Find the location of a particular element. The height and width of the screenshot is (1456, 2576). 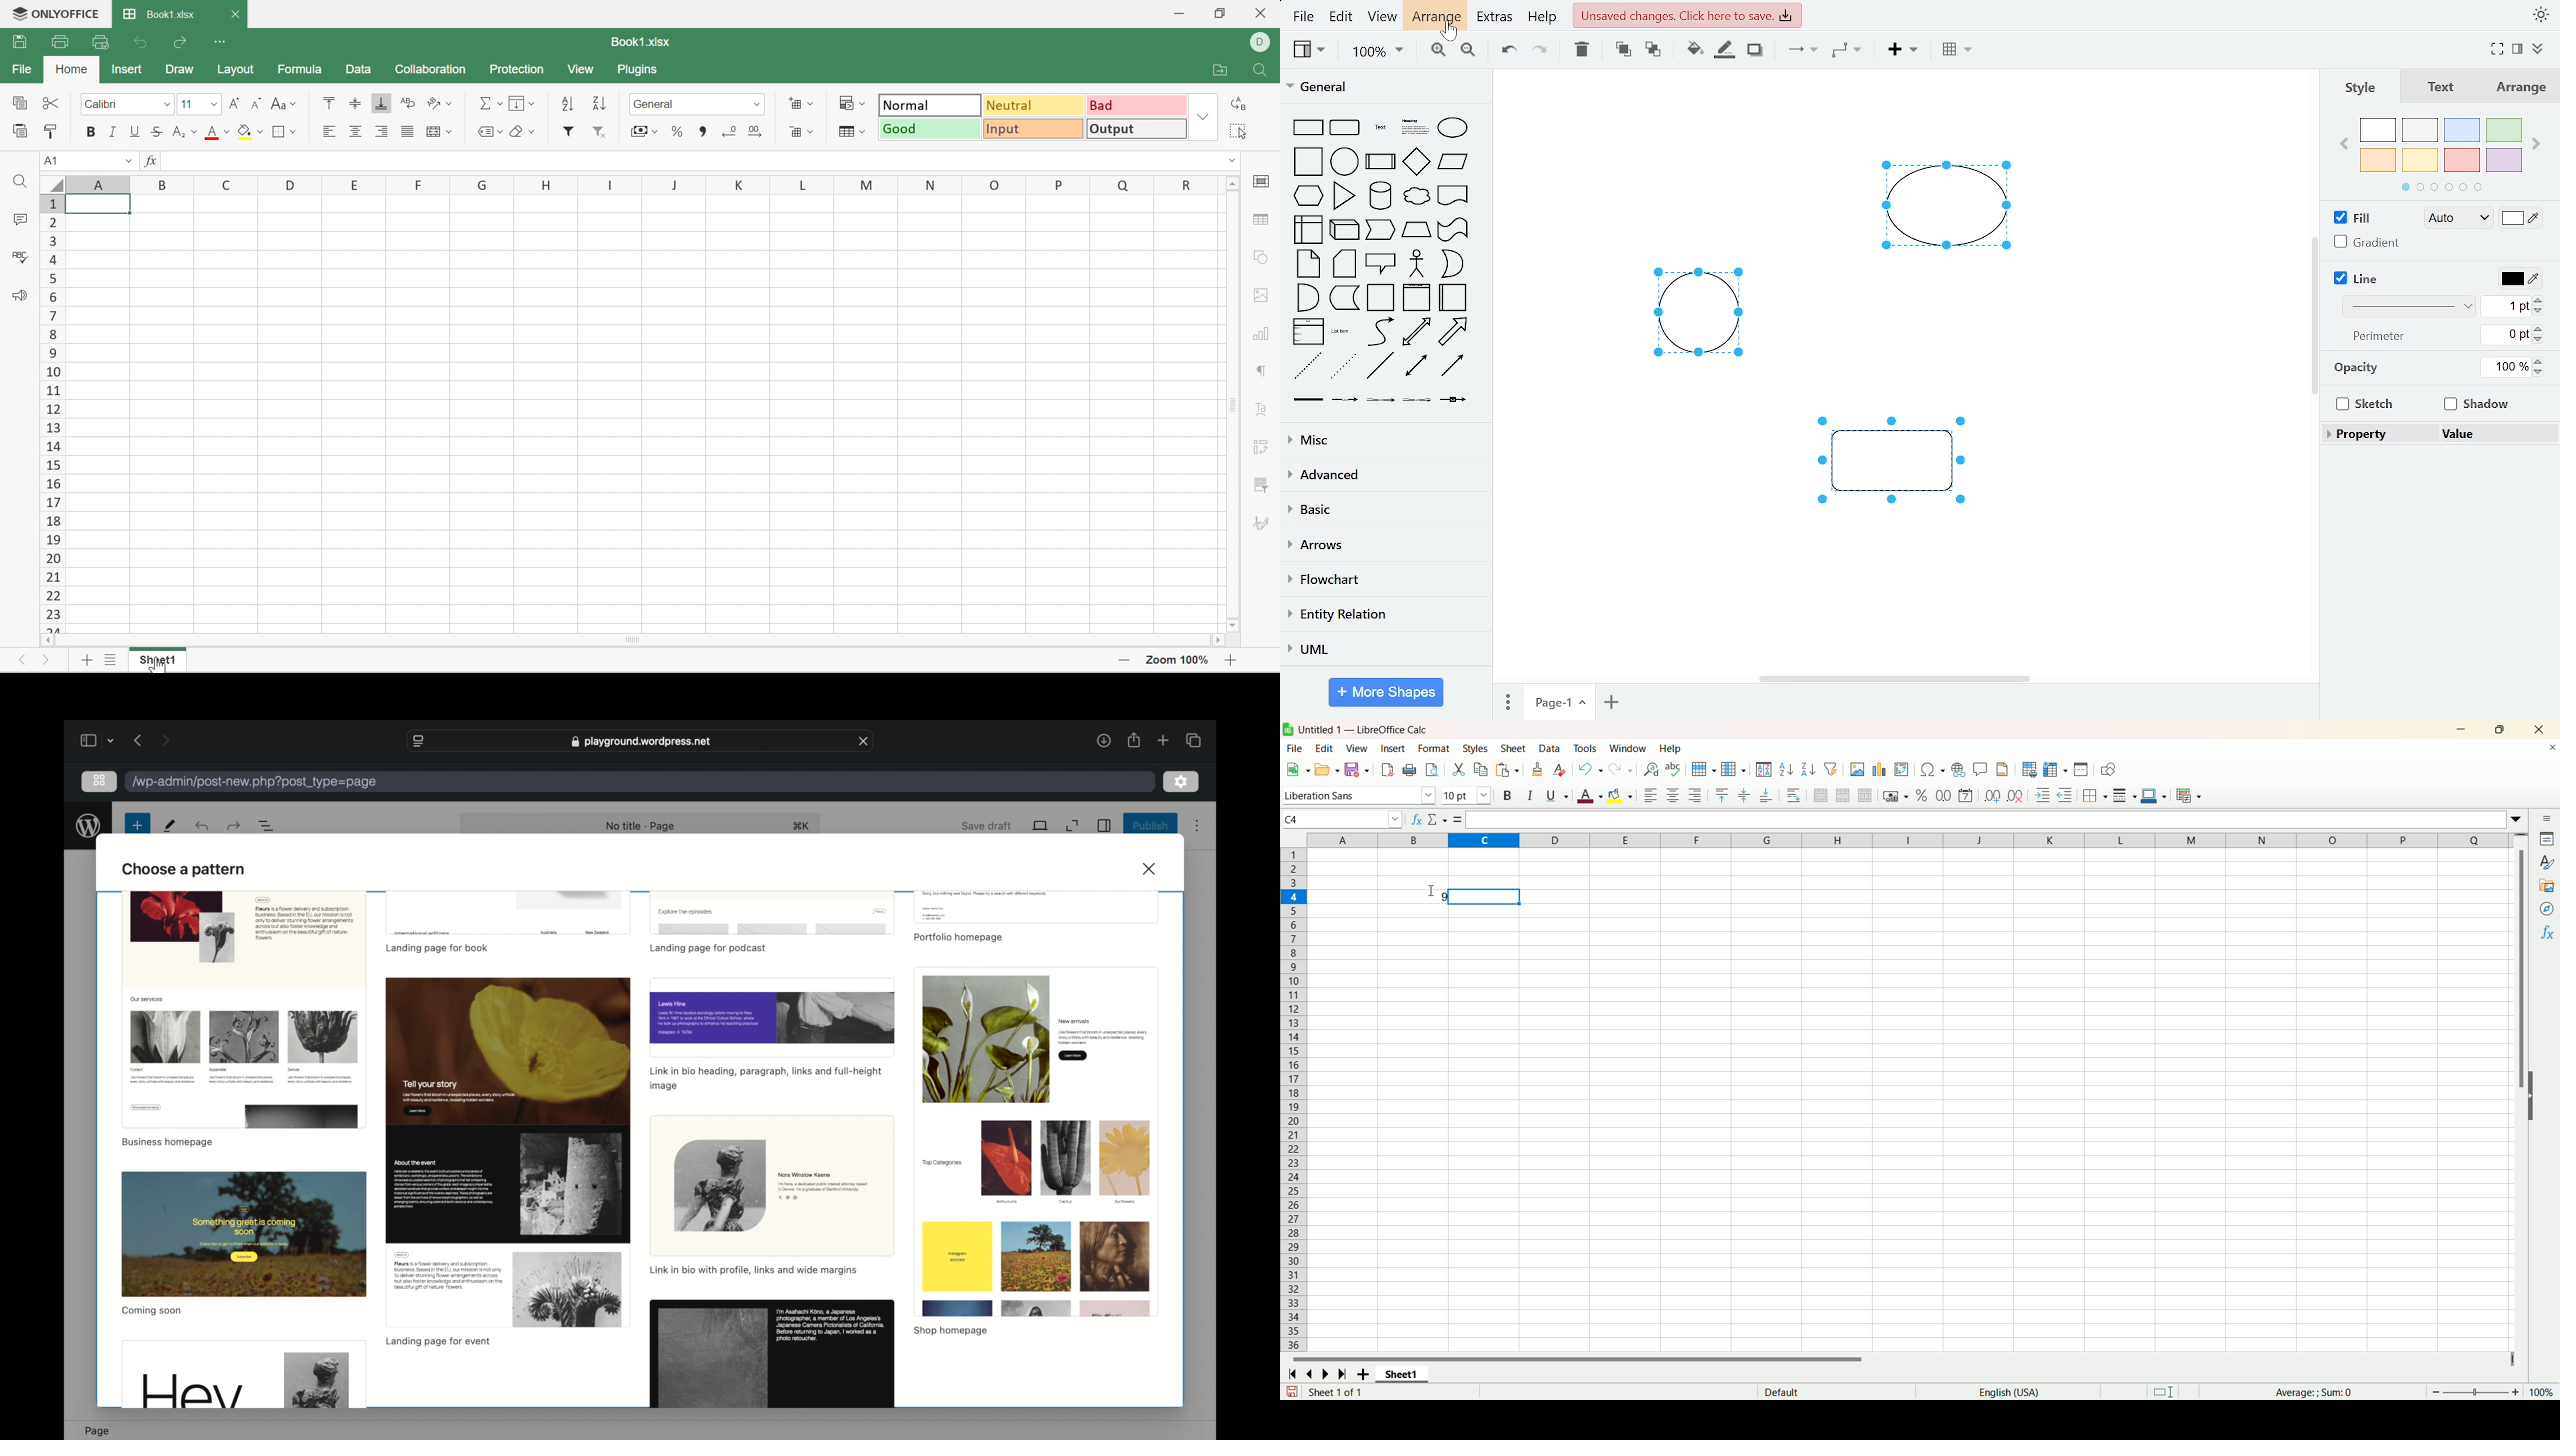

website settings is located at coordinates (417, 740).